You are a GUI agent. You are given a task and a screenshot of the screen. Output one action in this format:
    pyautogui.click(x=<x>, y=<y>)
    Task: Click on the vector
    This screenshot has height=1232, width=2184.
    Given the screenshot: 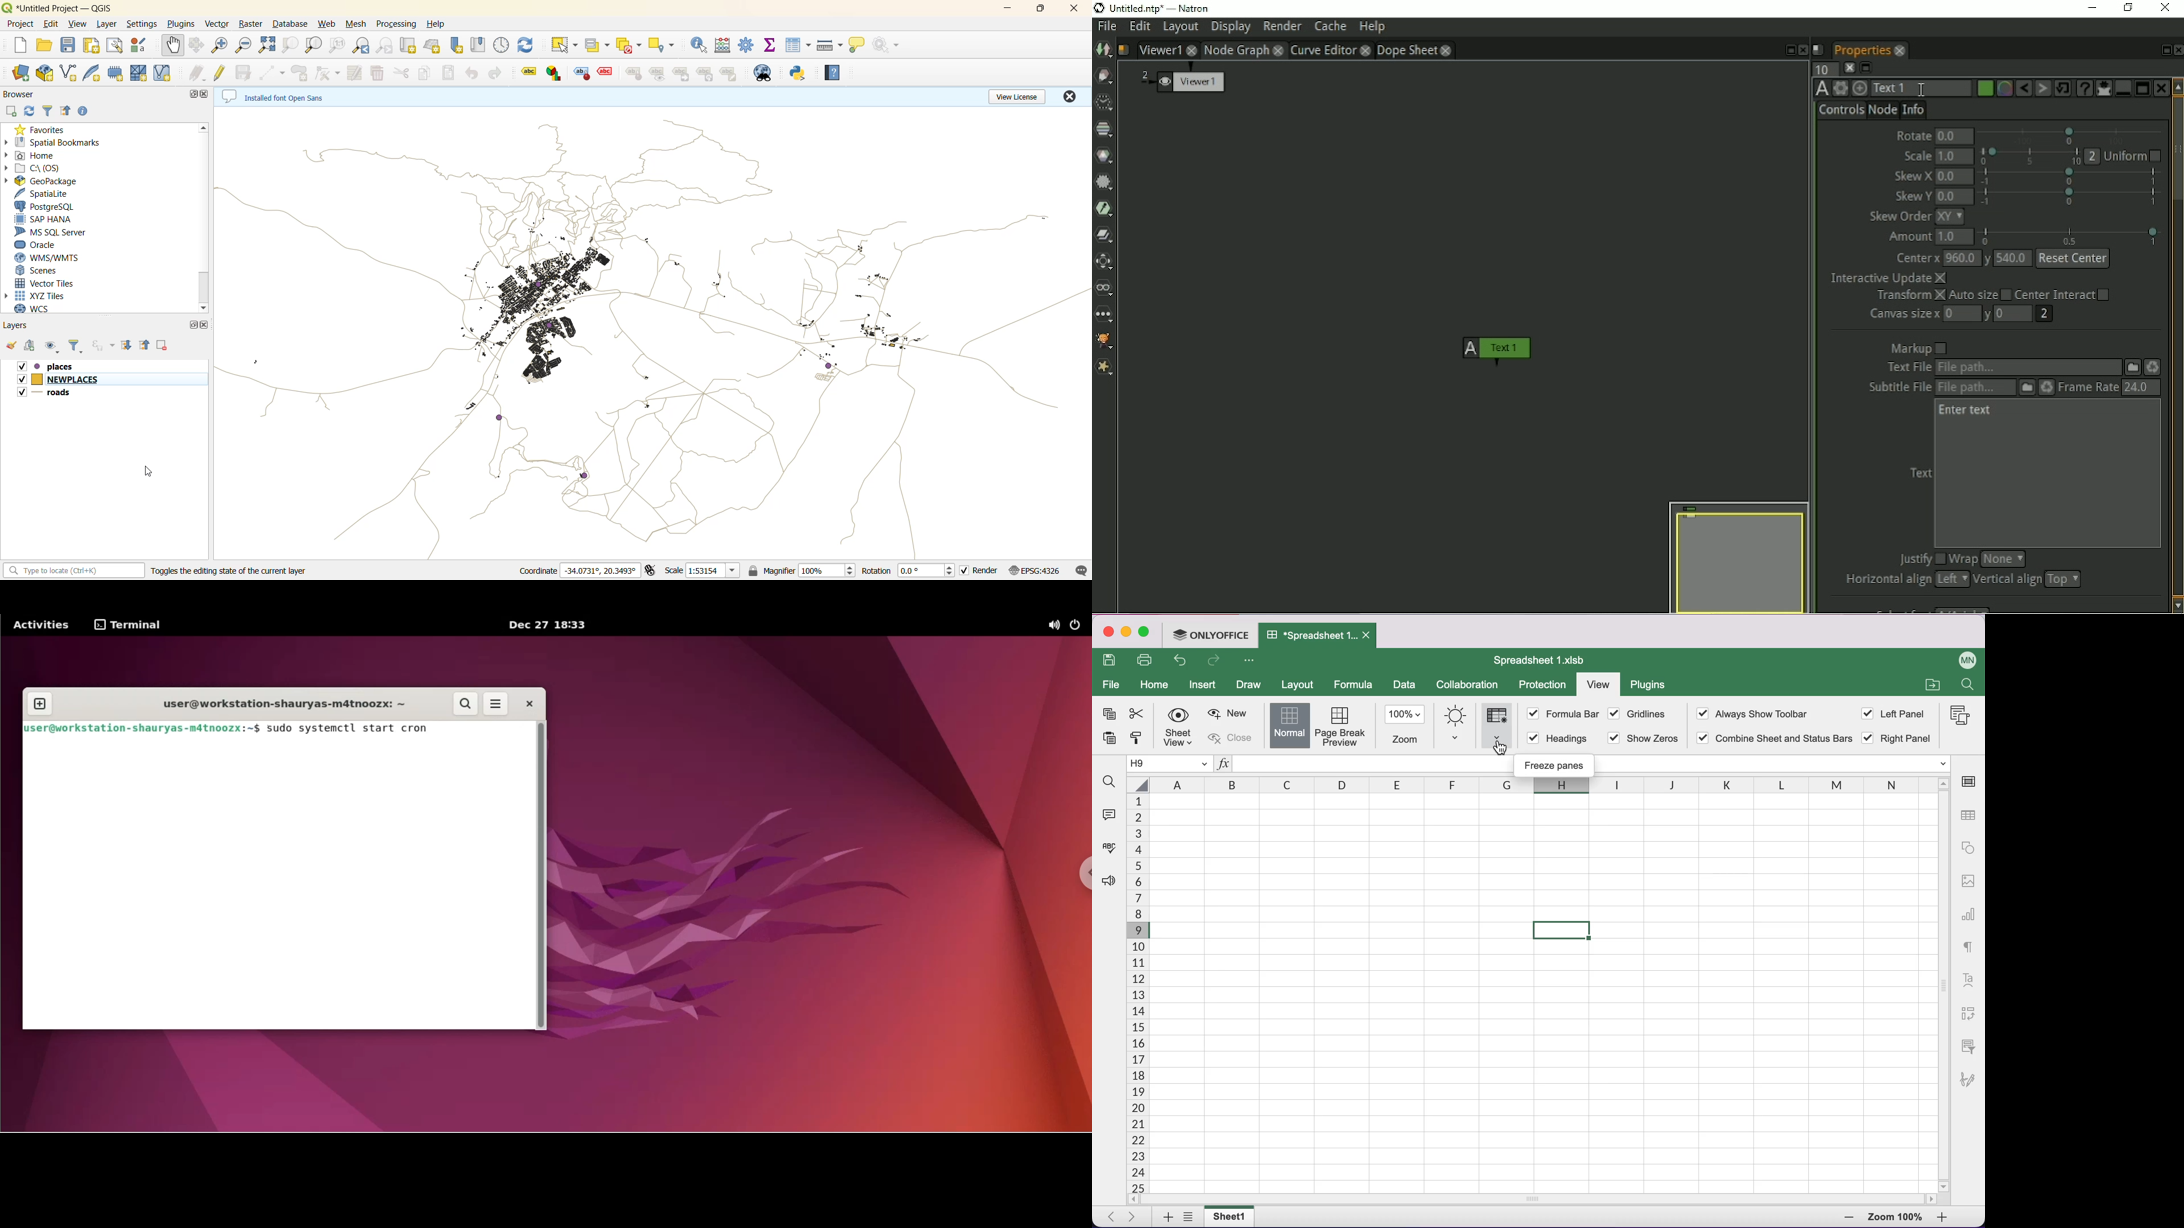 What is the action you would take?
    pyautogui.click(x=221, y=24)
    